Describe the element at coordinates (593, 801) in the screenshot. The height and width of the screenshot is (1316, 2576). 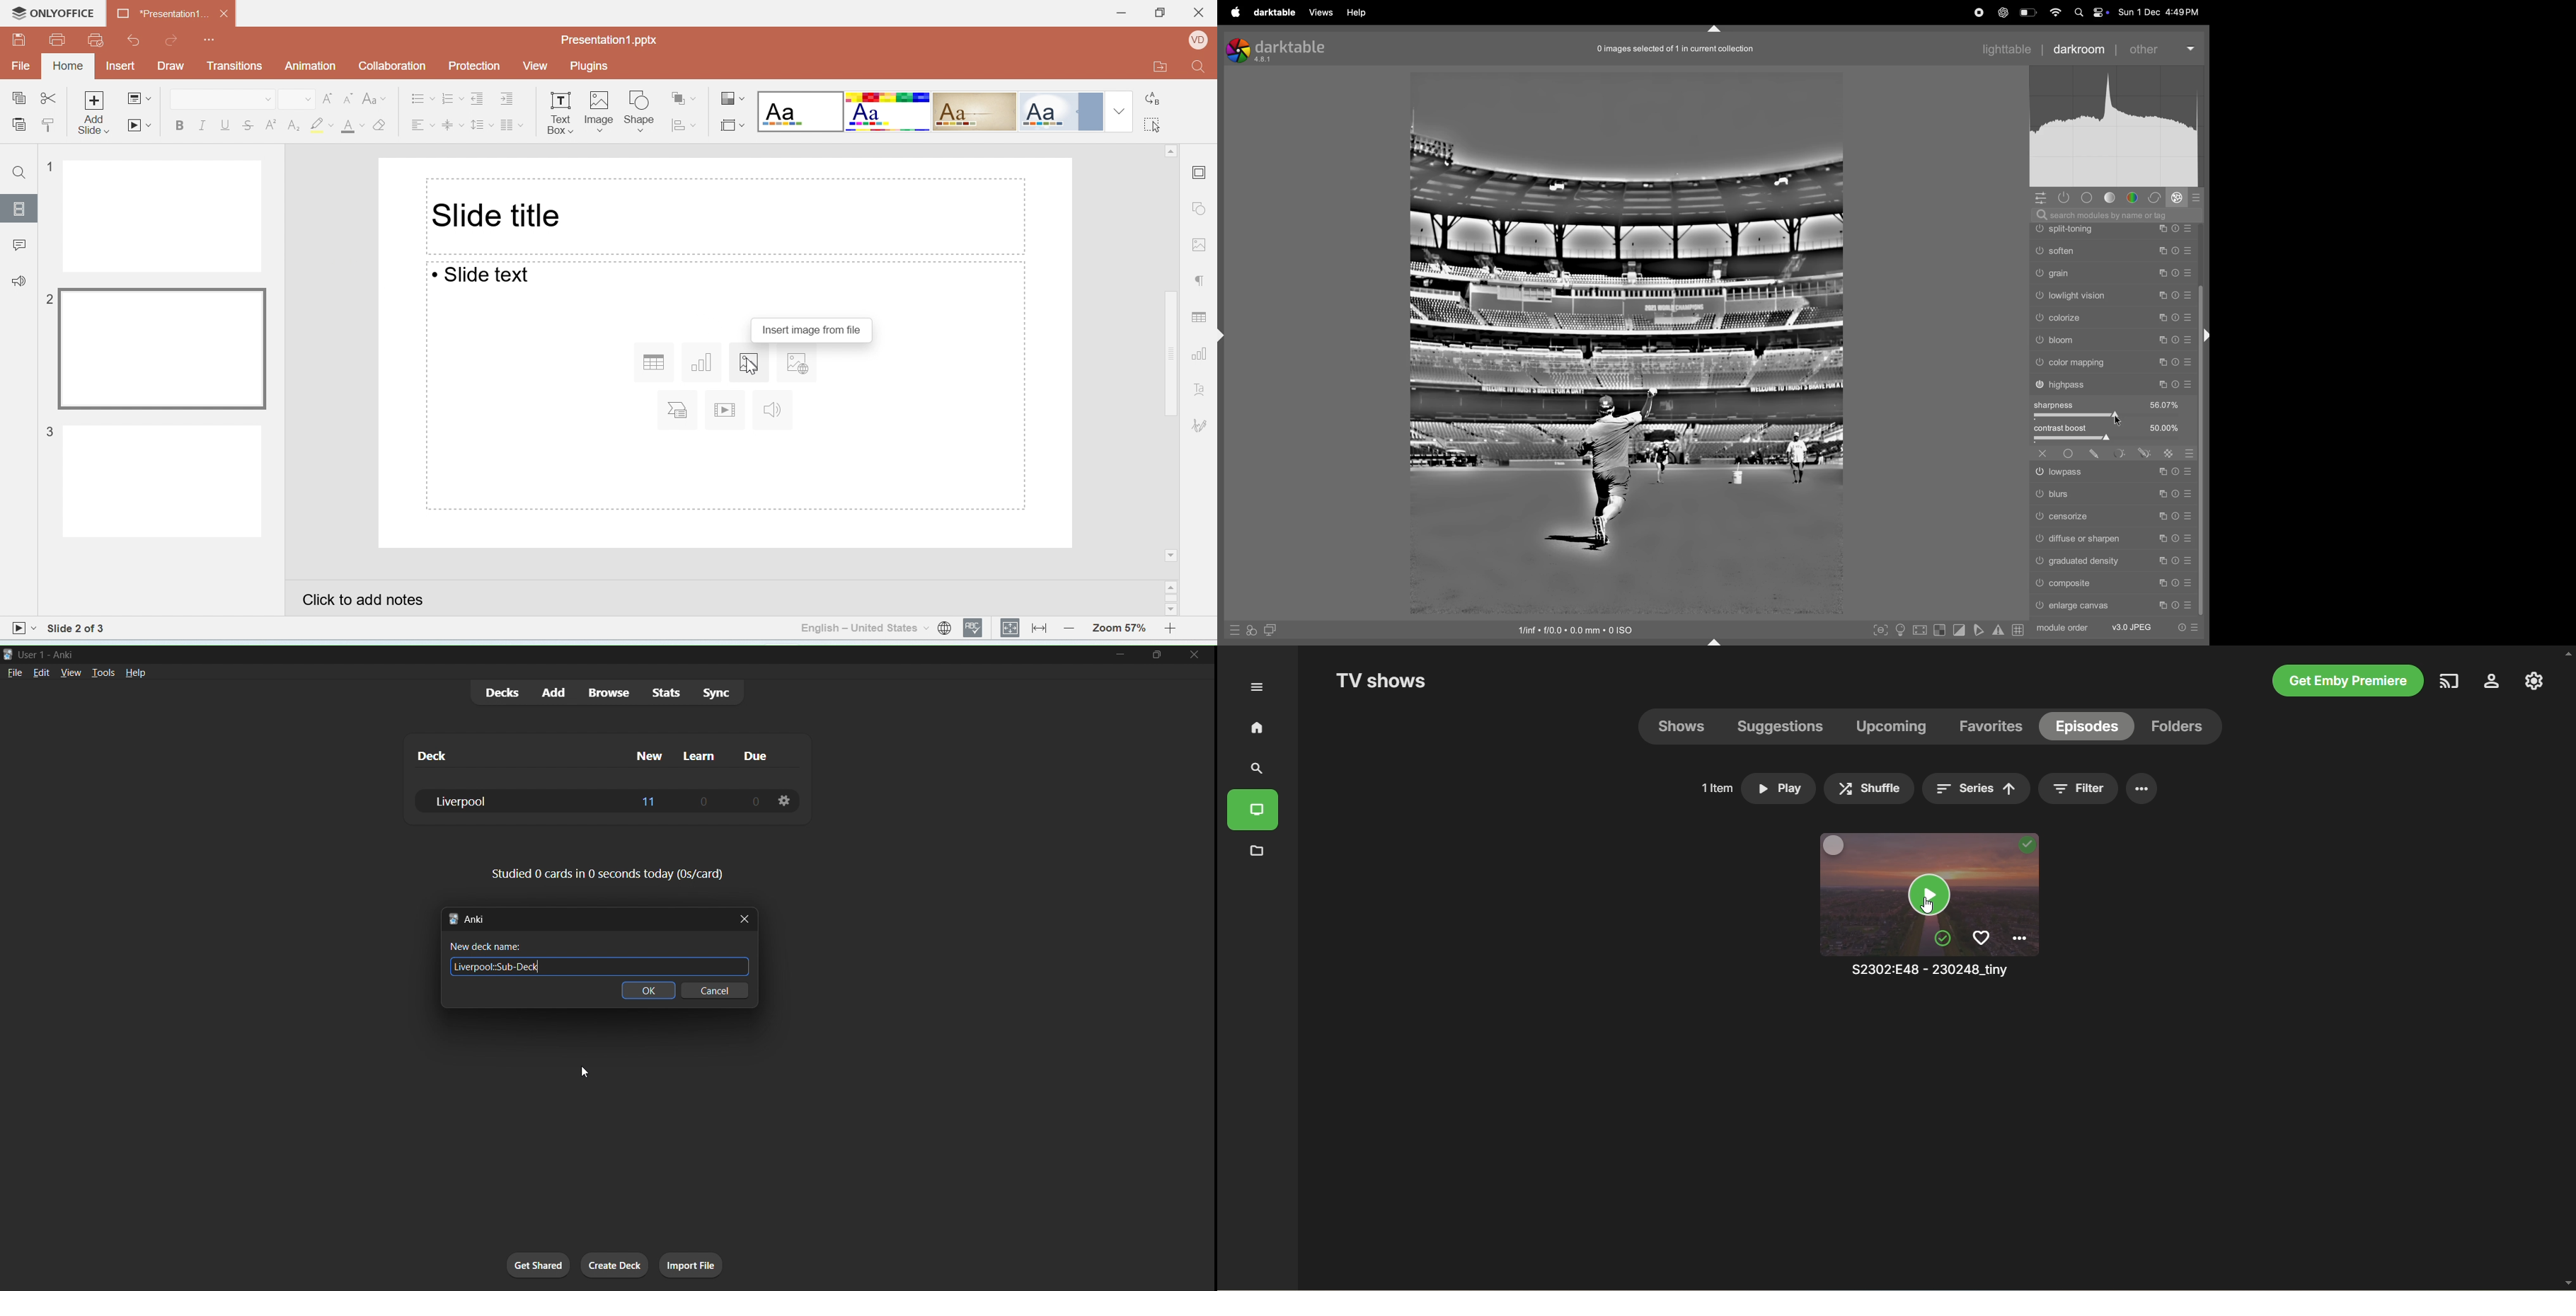
I see `liverpool deck data` at that location.